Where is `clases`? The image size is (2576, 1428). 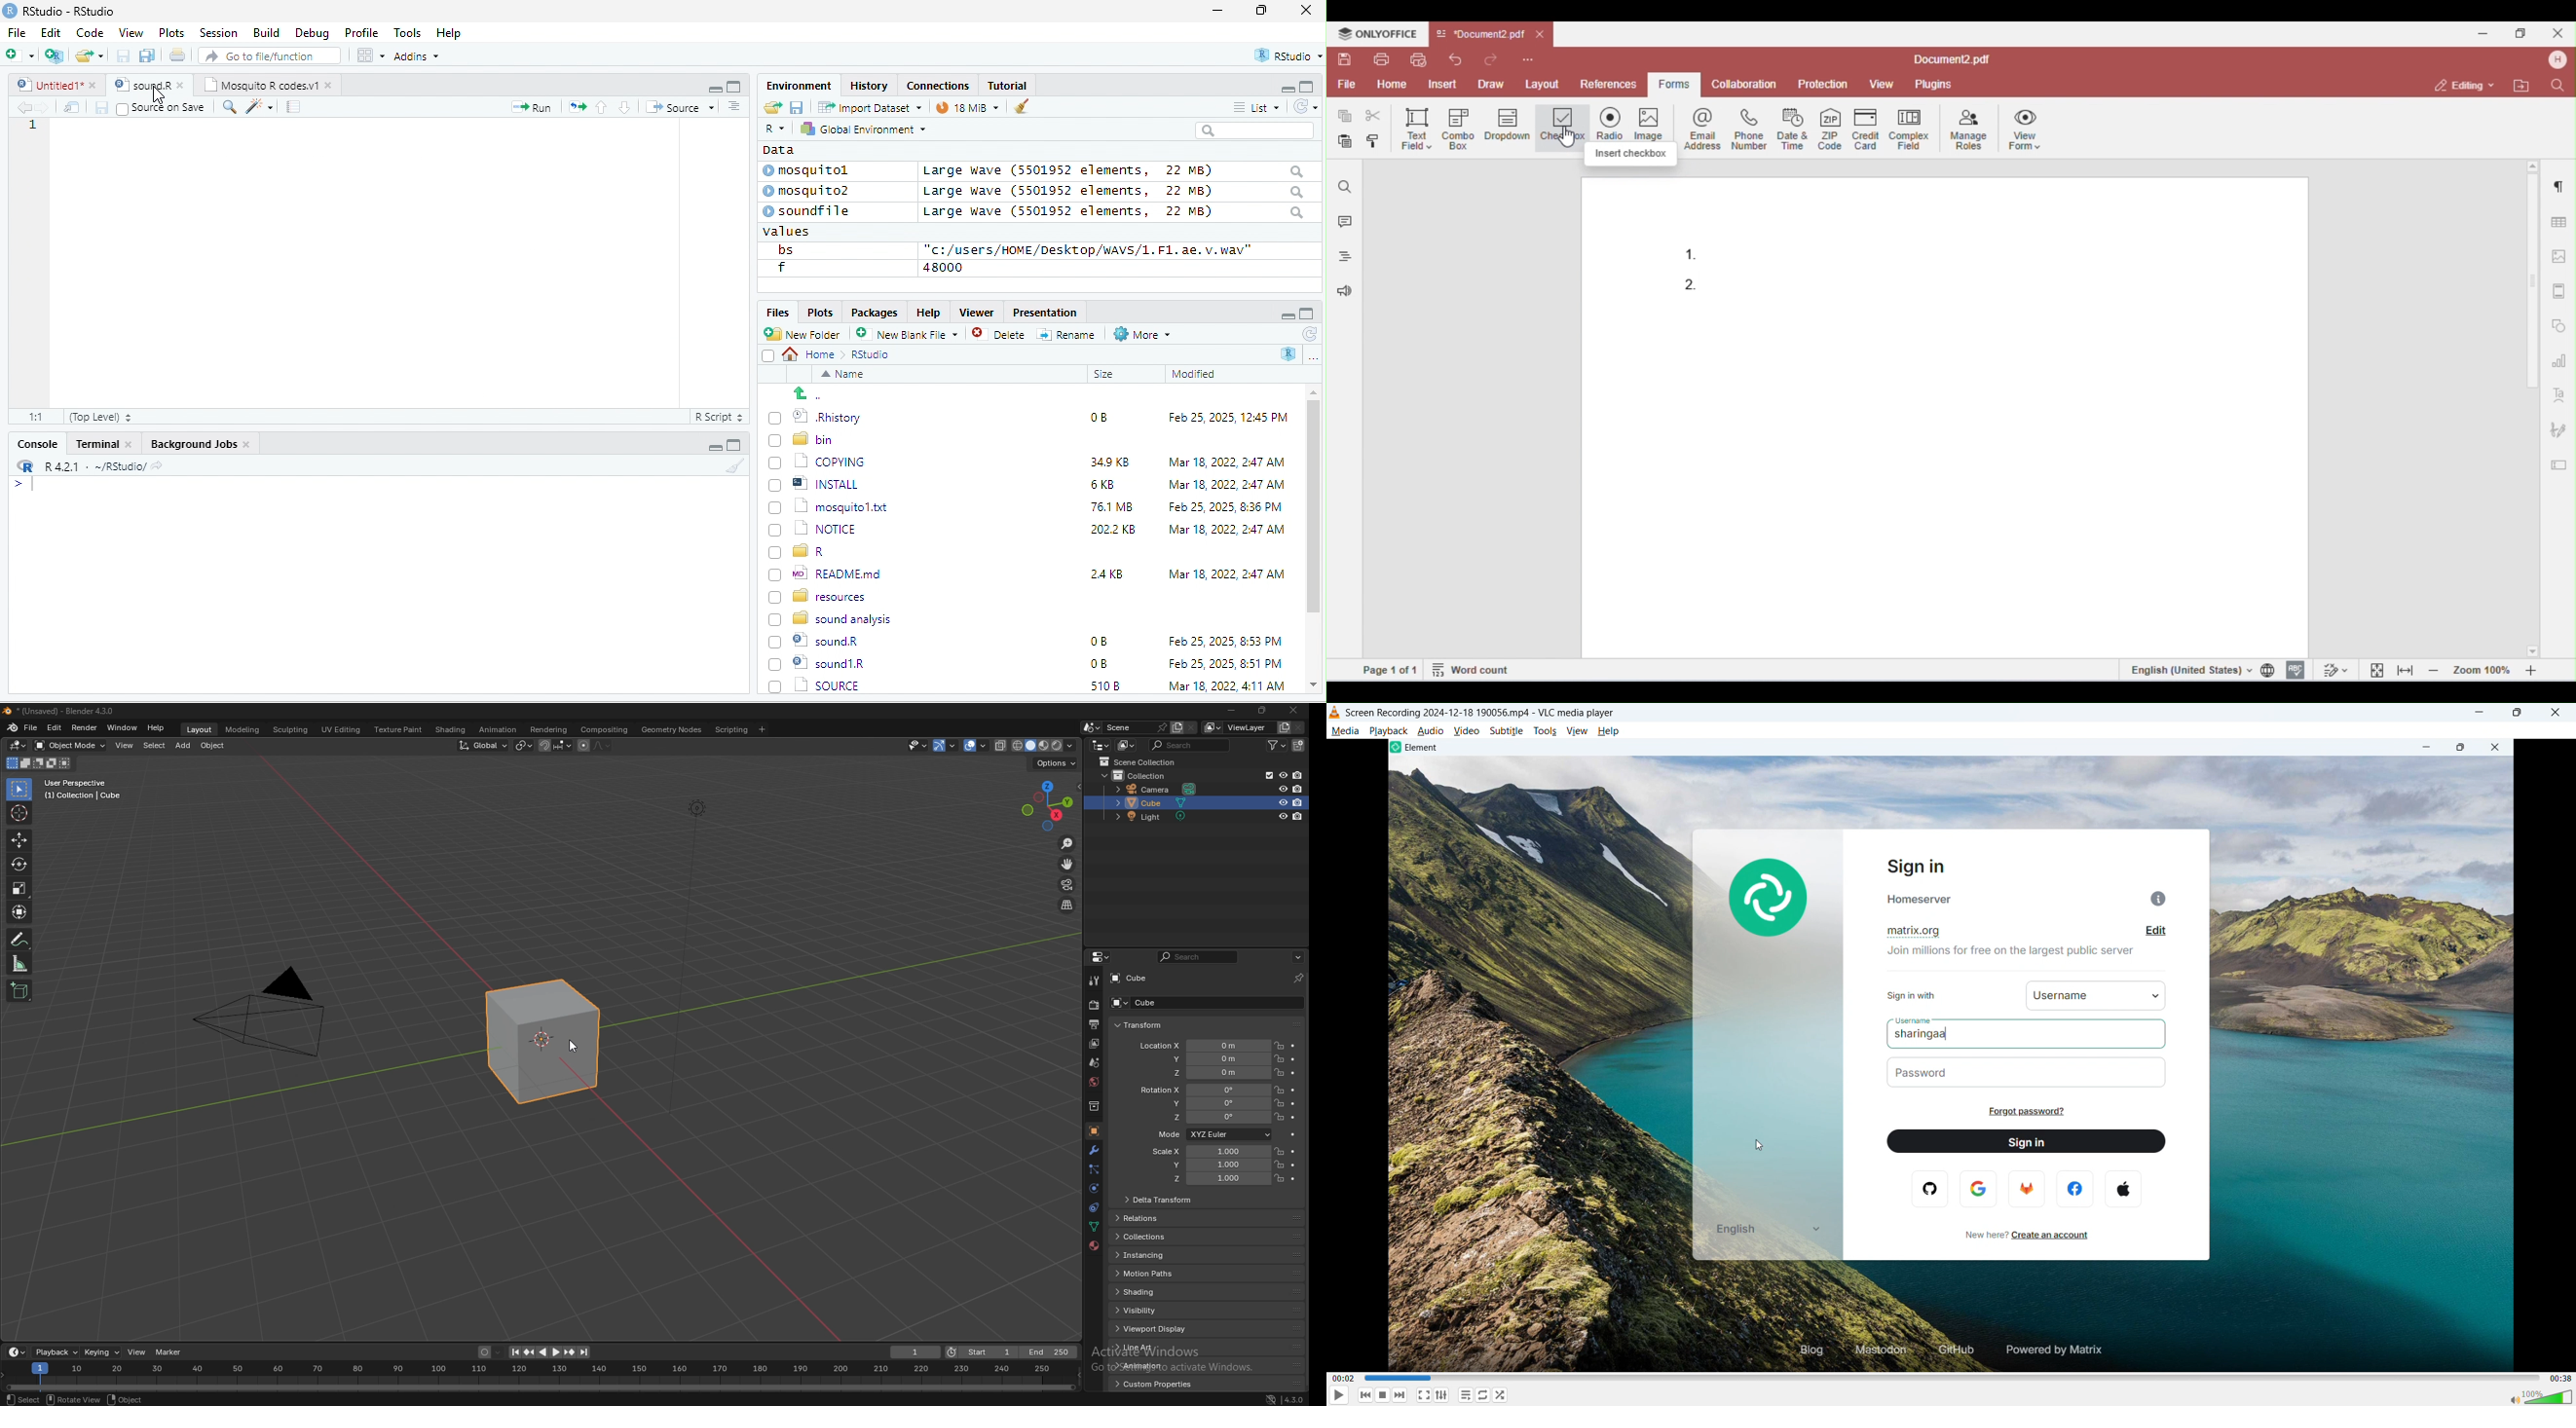
clases is located at coordinates (940, 84).